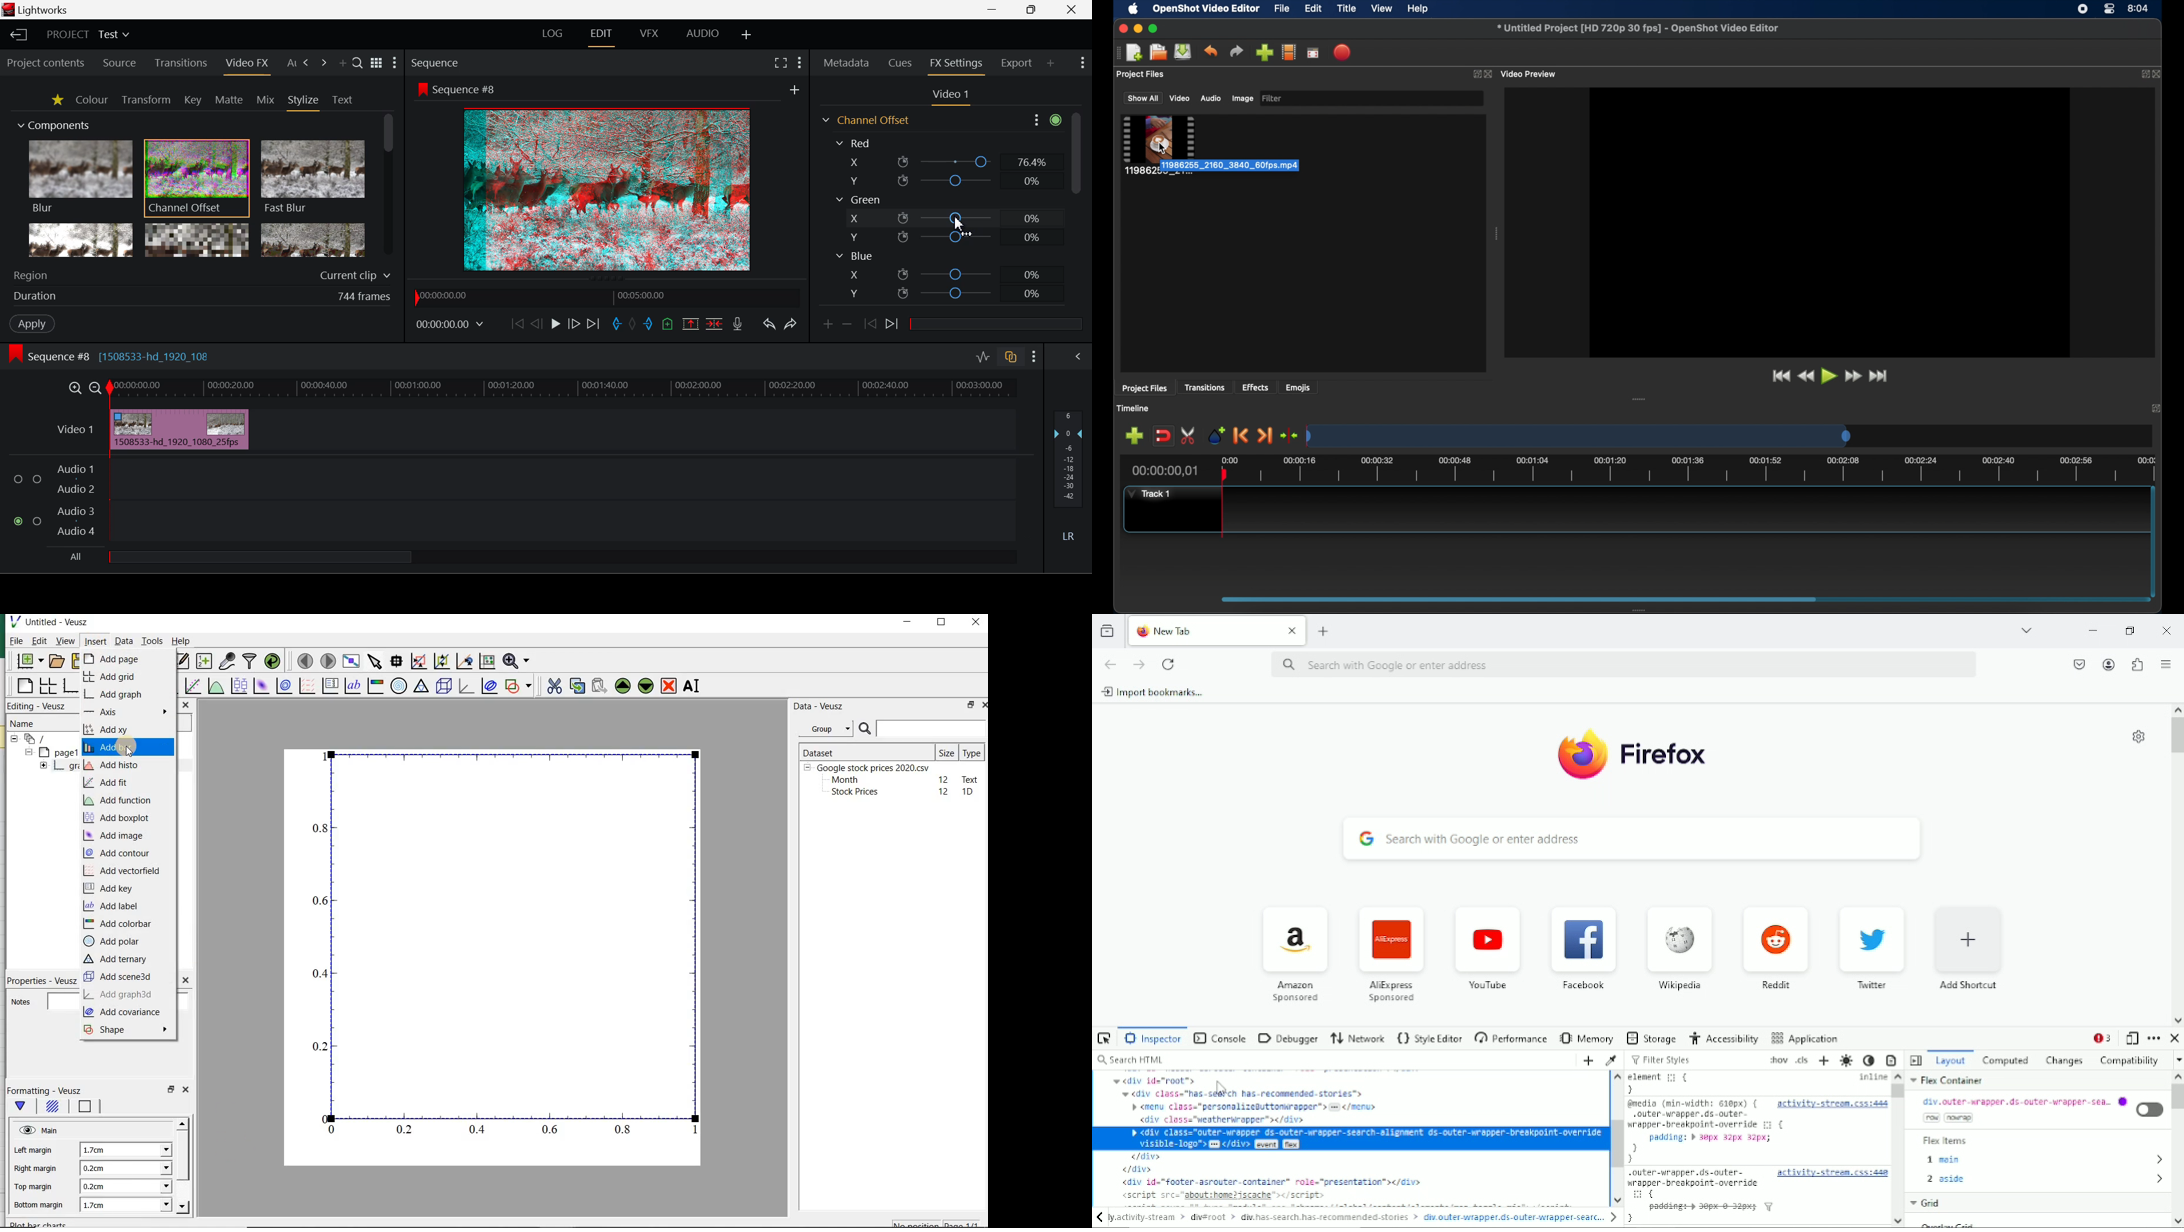 This screenshot has width=2184, height=1232. I want to click on drag handle, so click(1640, 399).